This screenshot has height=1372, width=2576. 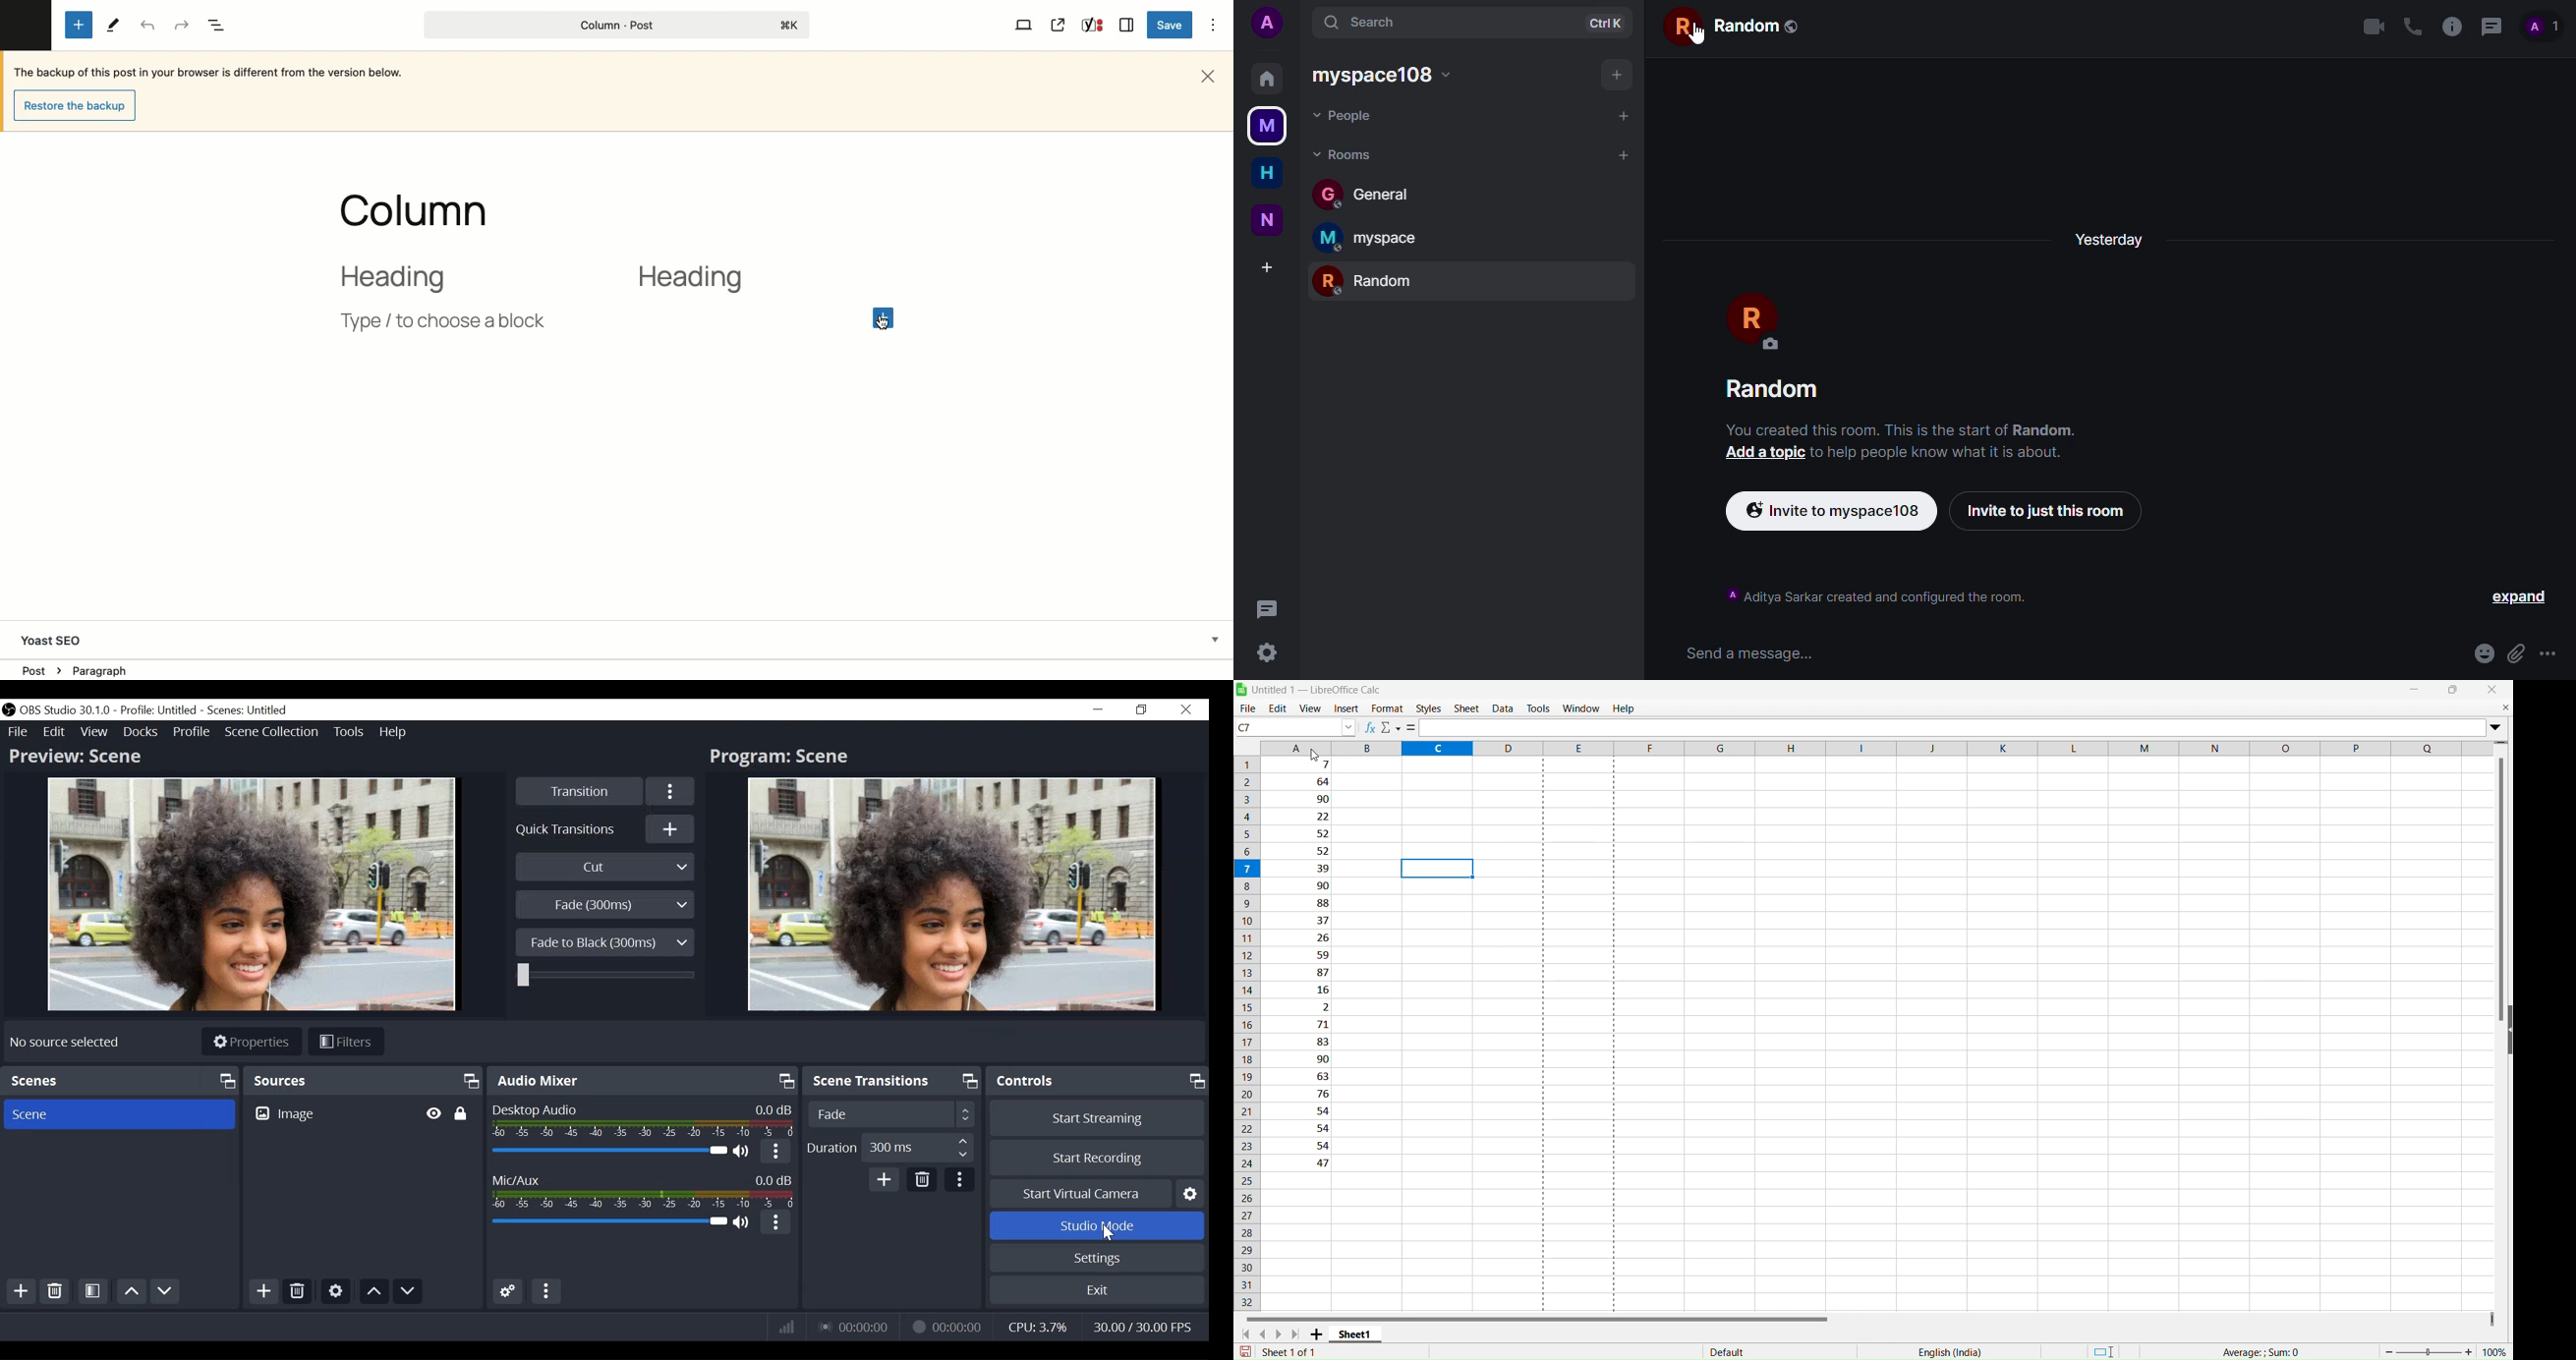 What do you see at coordinates (395, 732) in the screenshot?
I see `Help` at bounding box center [395, 732].